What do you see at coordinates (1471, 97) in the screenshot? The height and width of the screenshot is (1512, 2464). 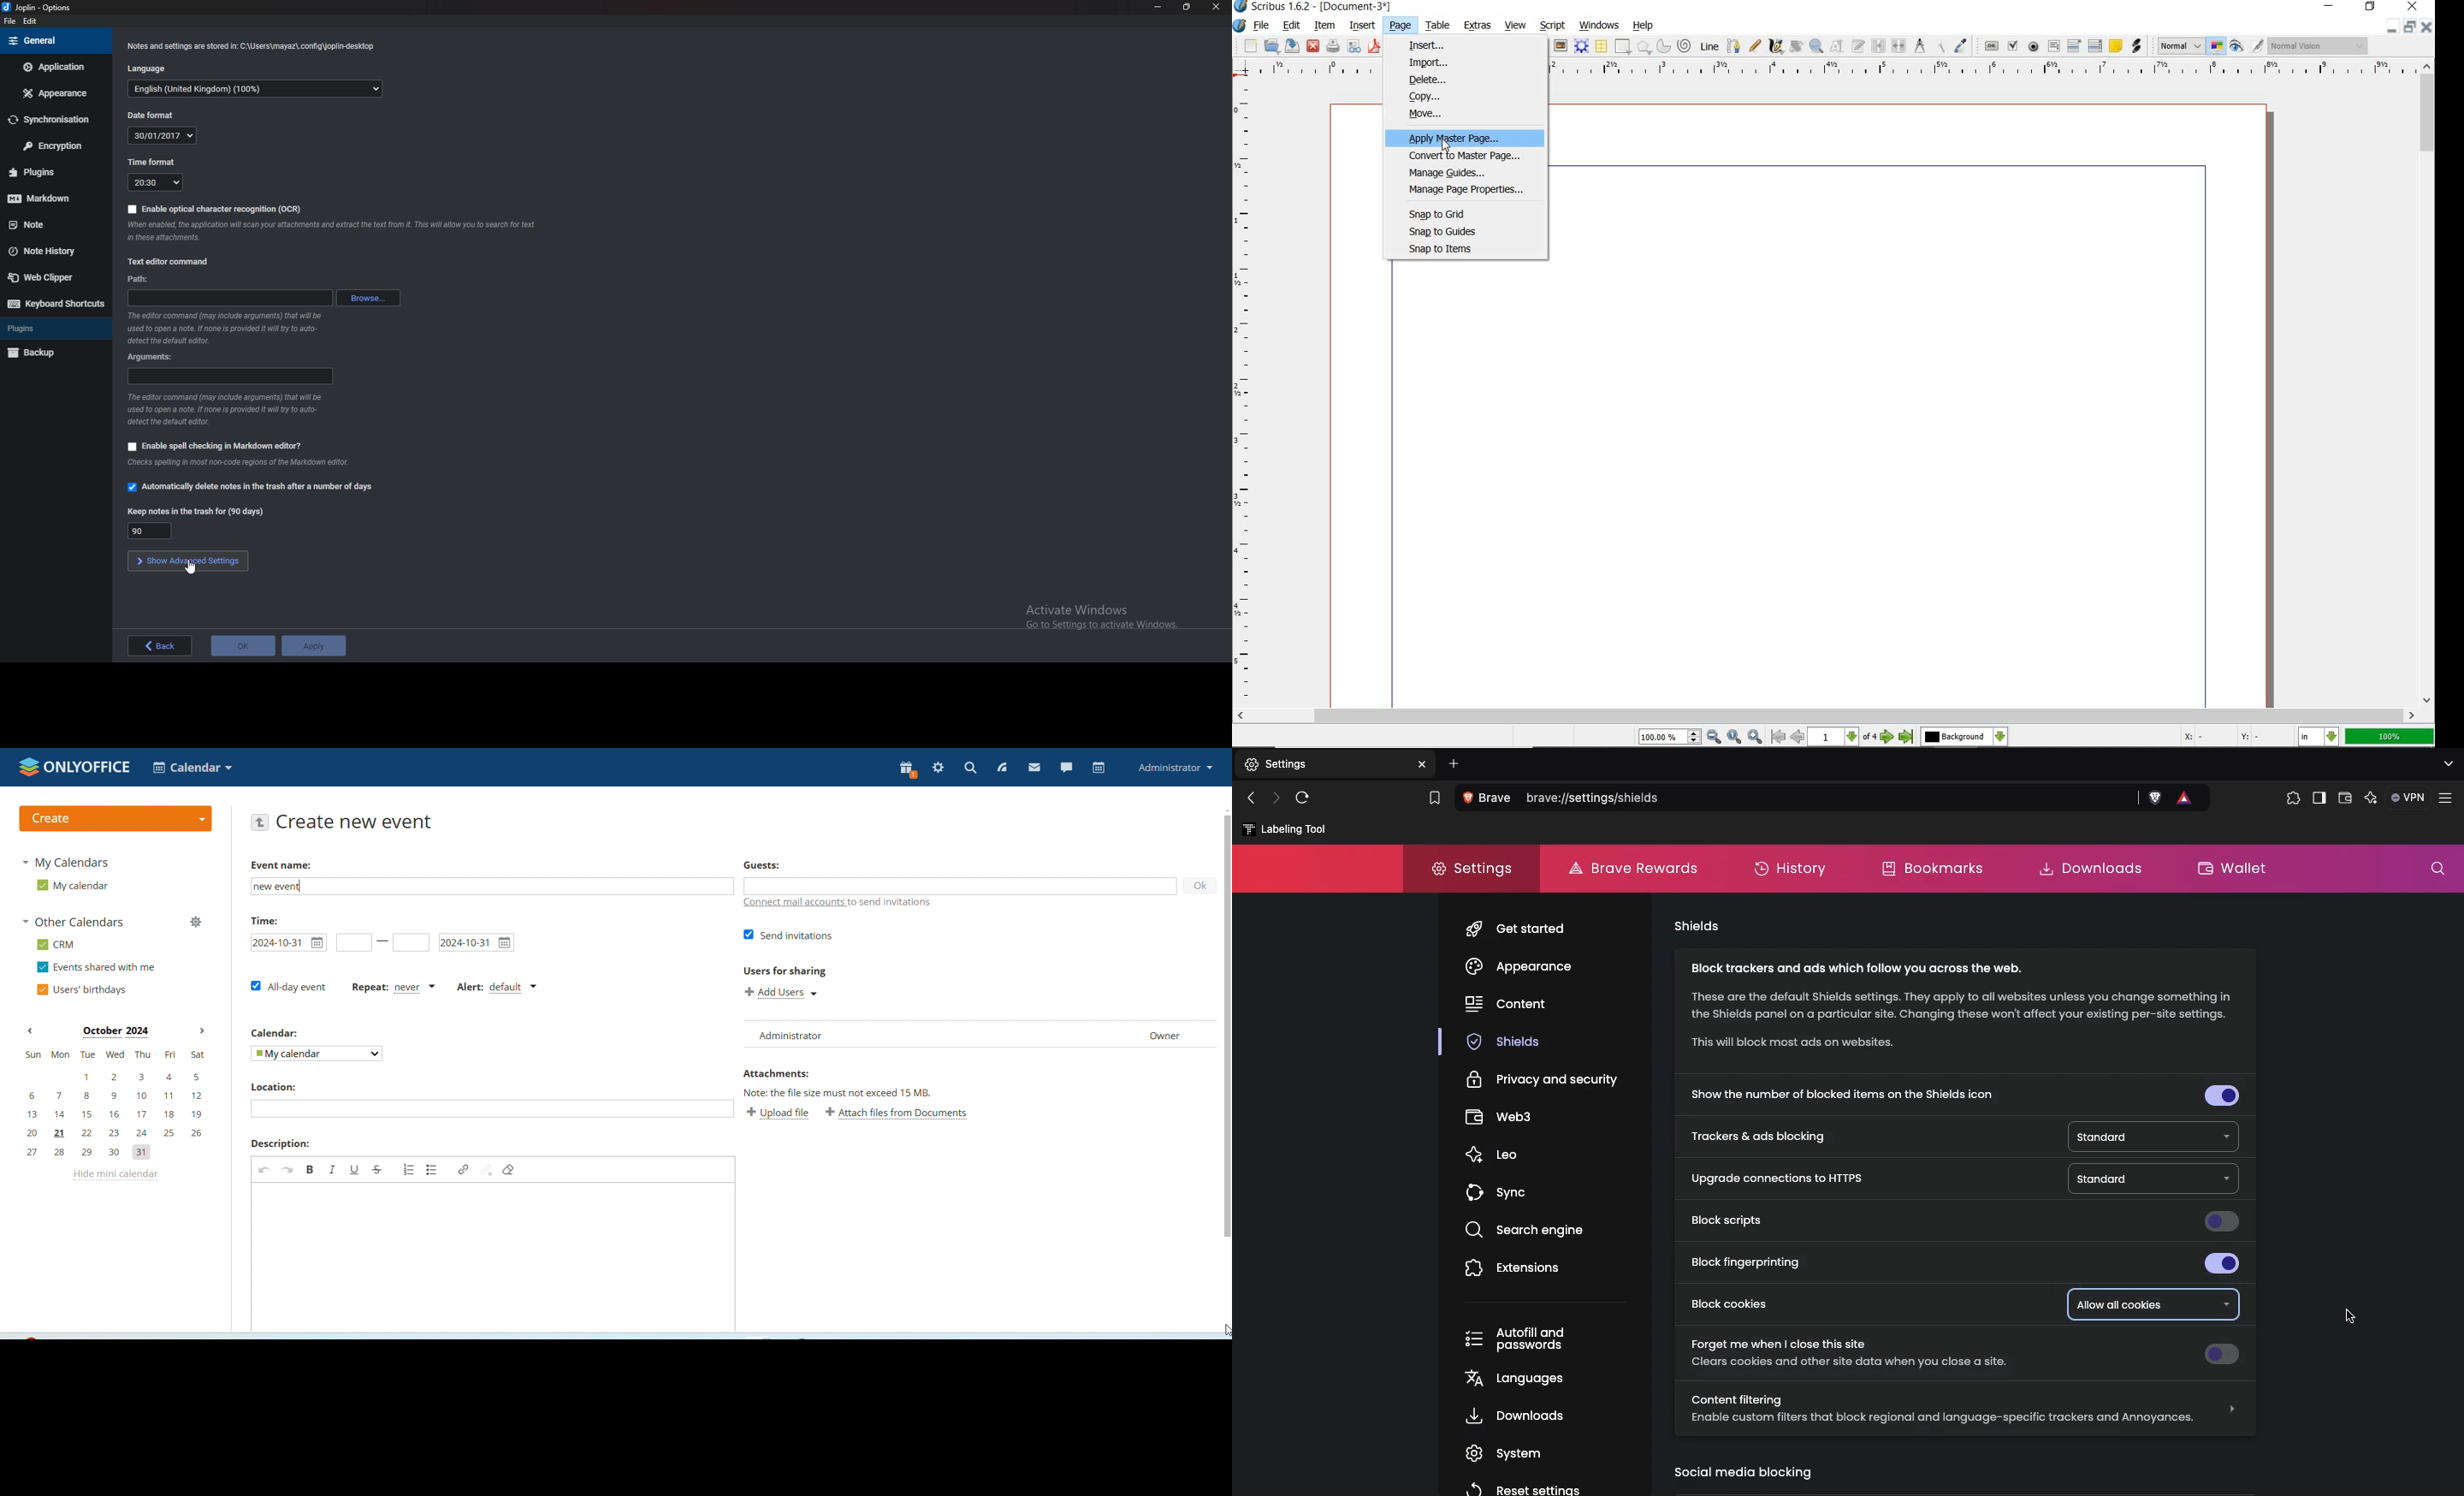 I see `copy` at bounding box center [1471, 97].